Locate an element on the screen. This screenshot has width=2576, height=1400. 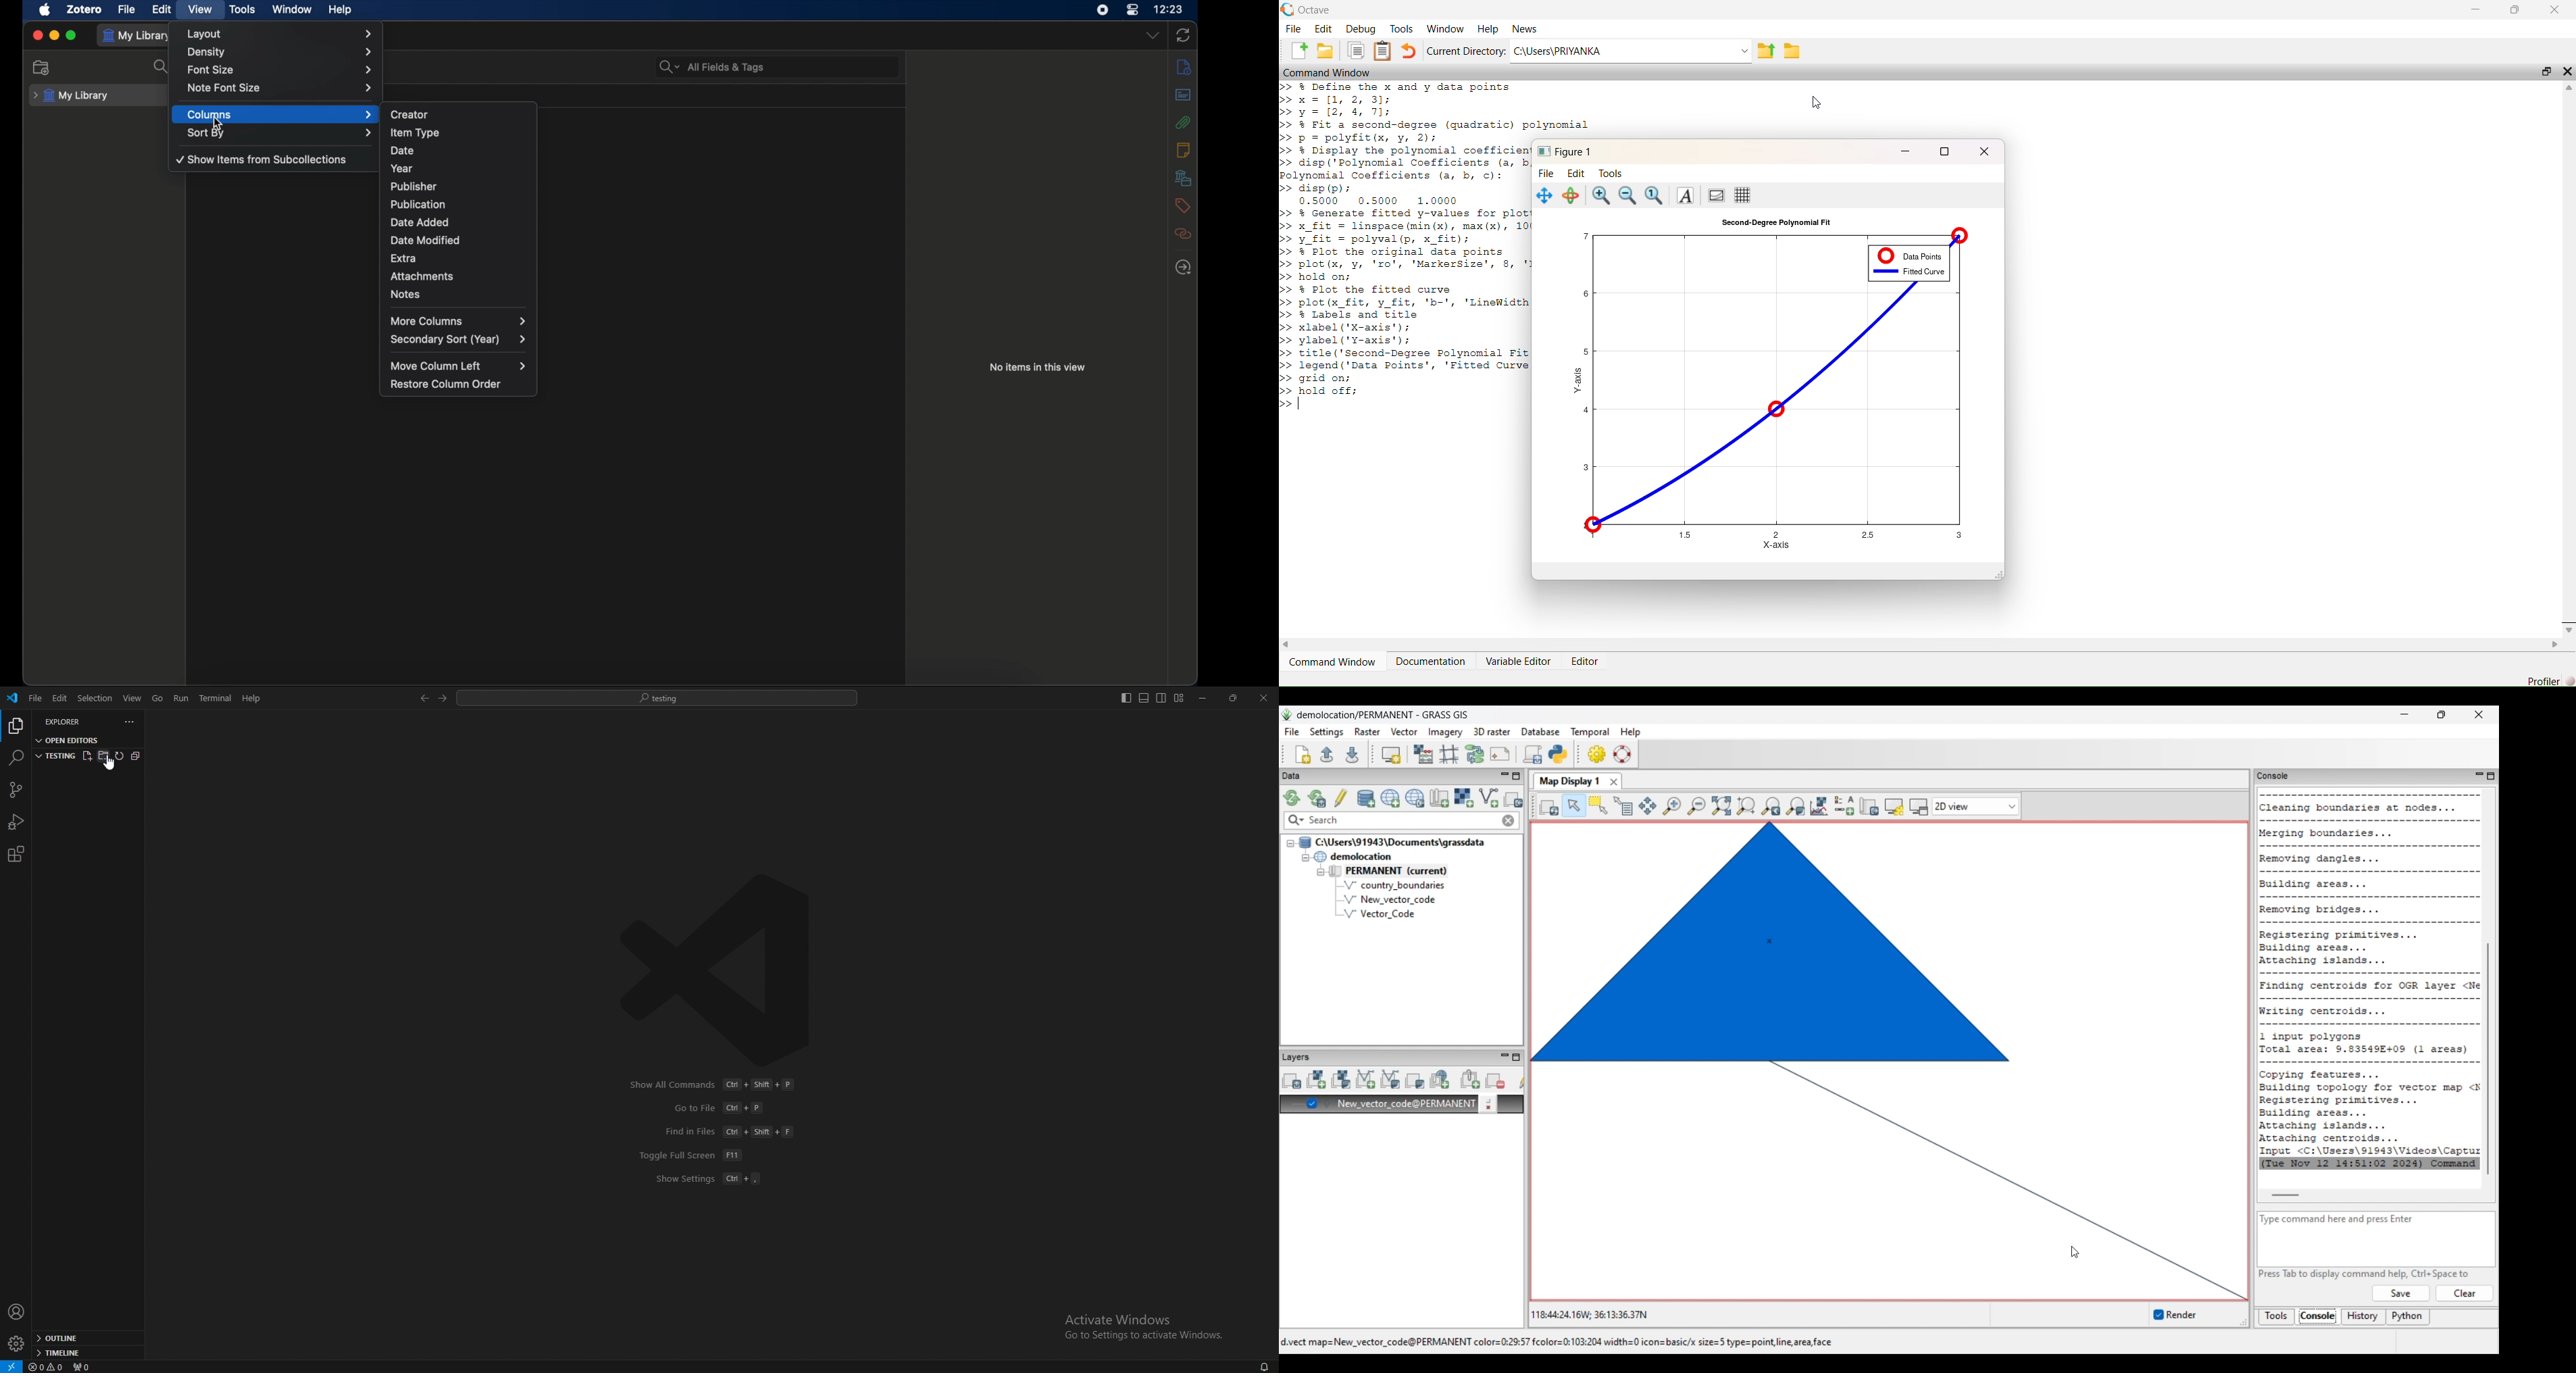
item type is located at coordinates (416, 133).